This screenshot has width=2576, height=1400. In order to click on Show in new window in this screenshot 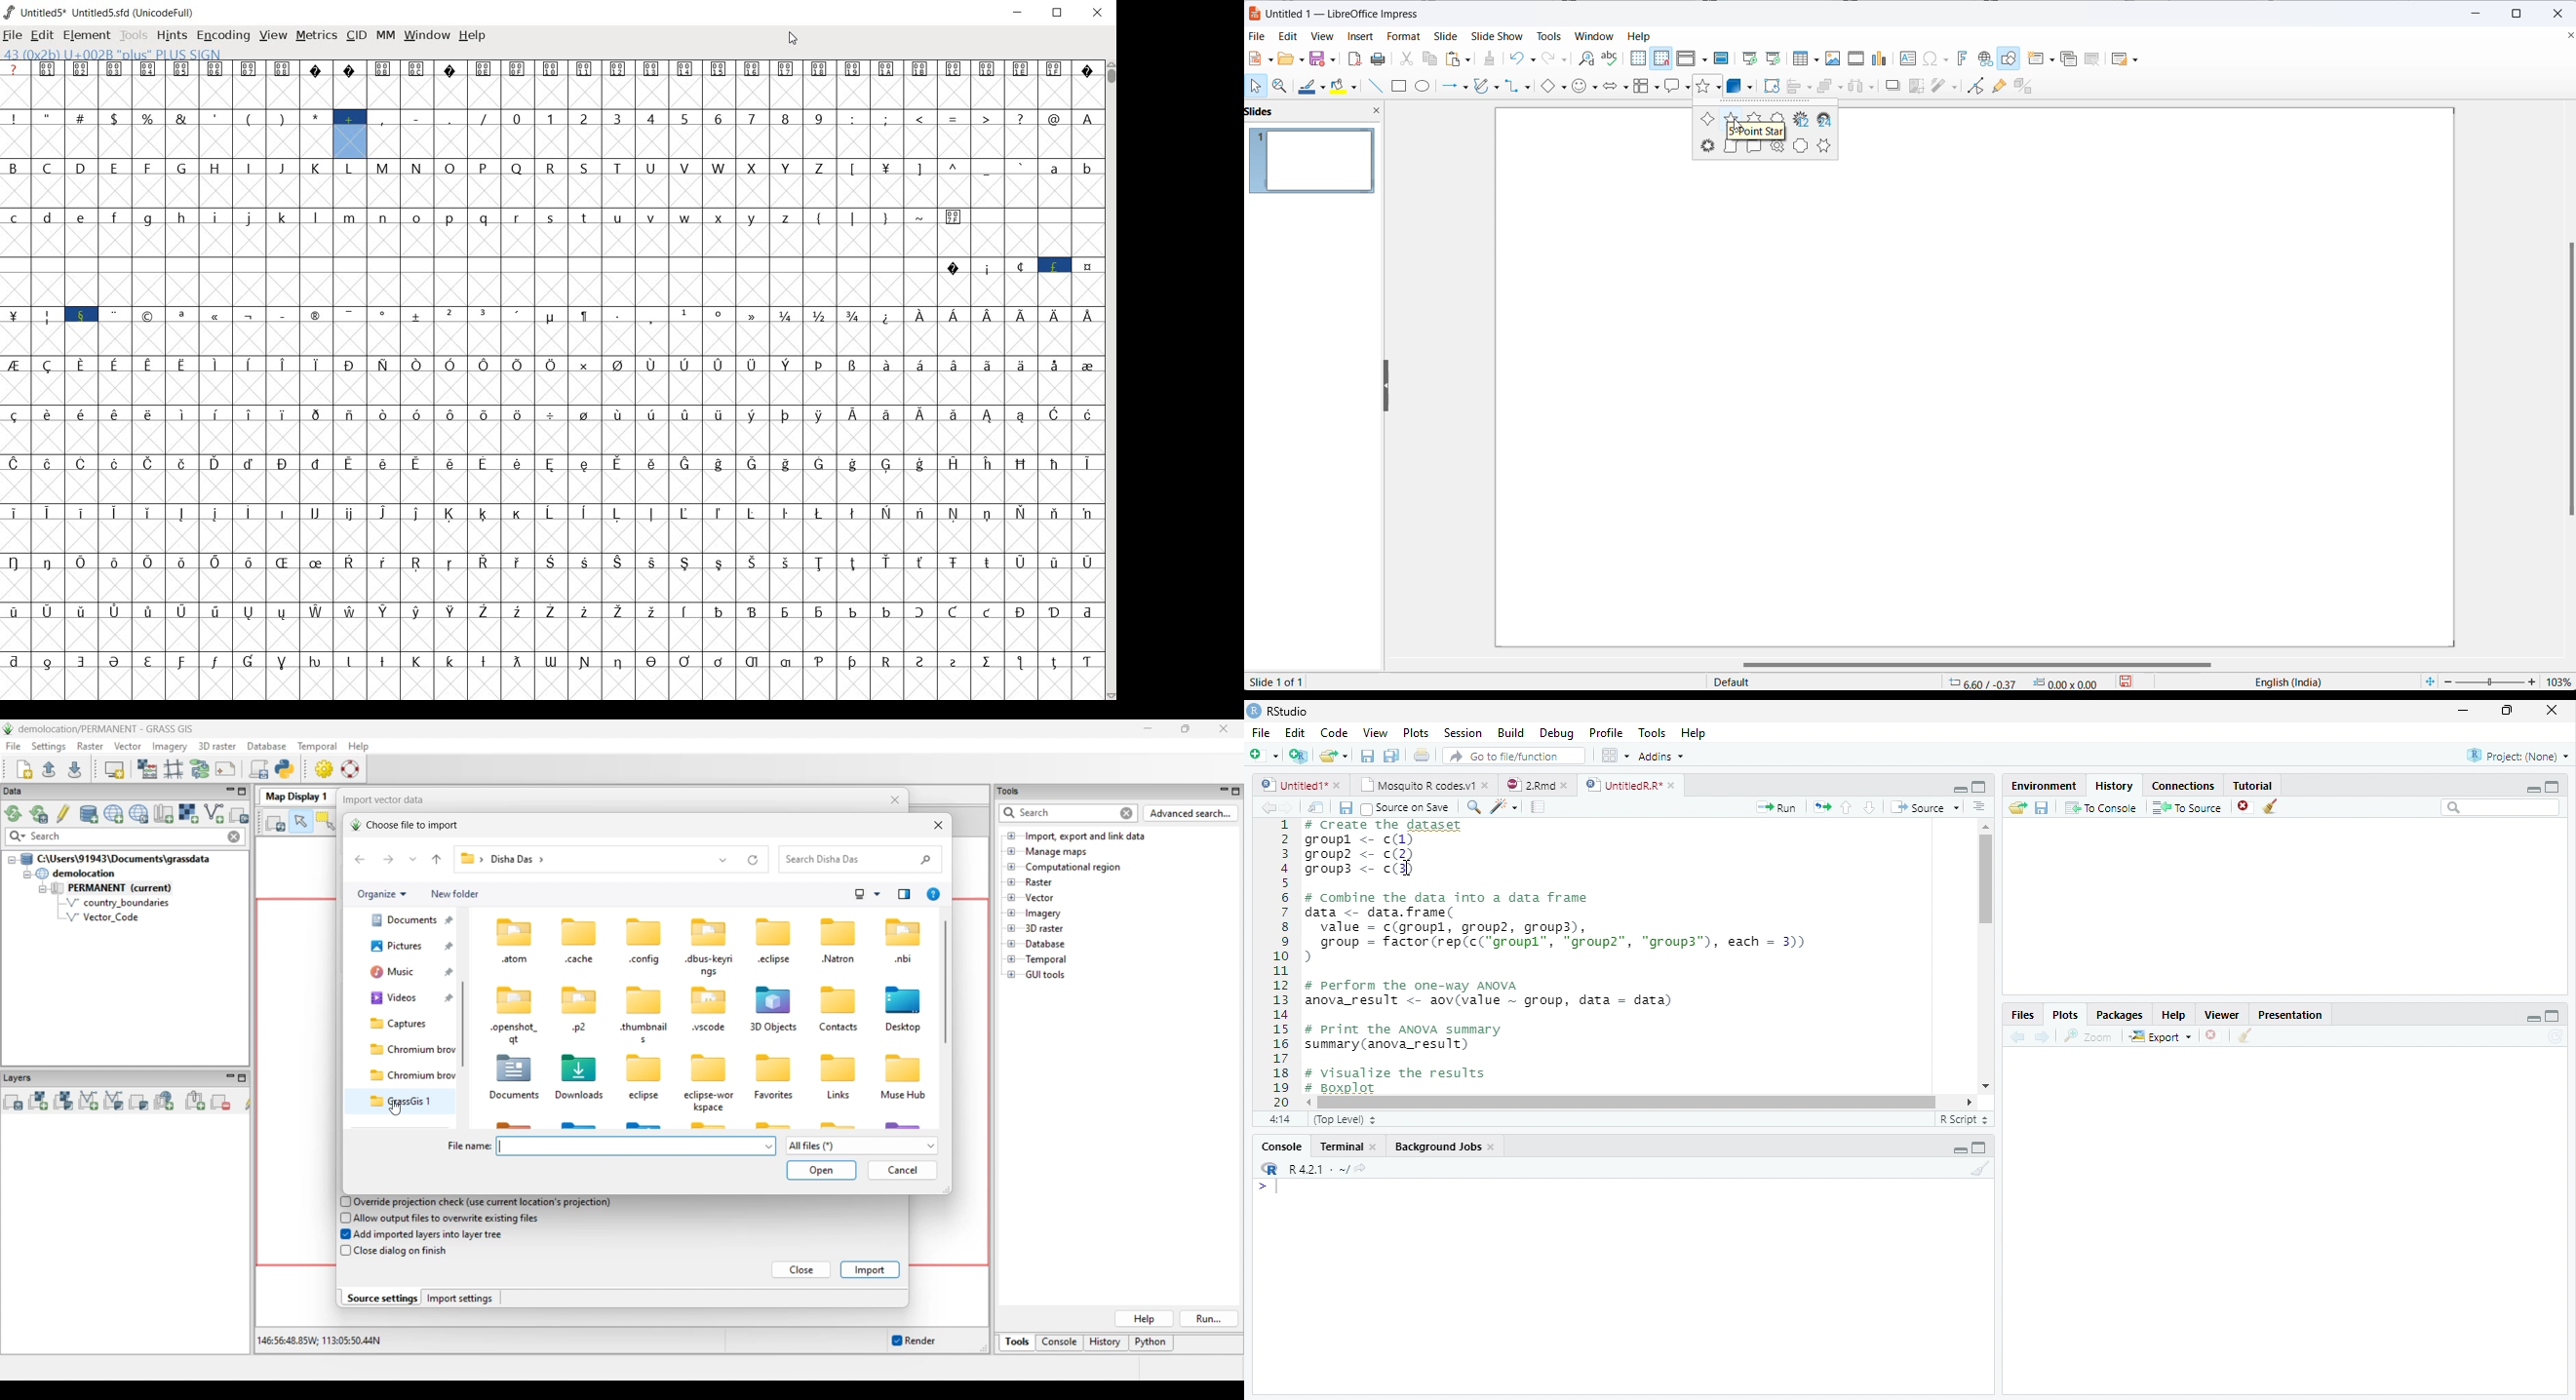, I will do `click(1319, 807)`.